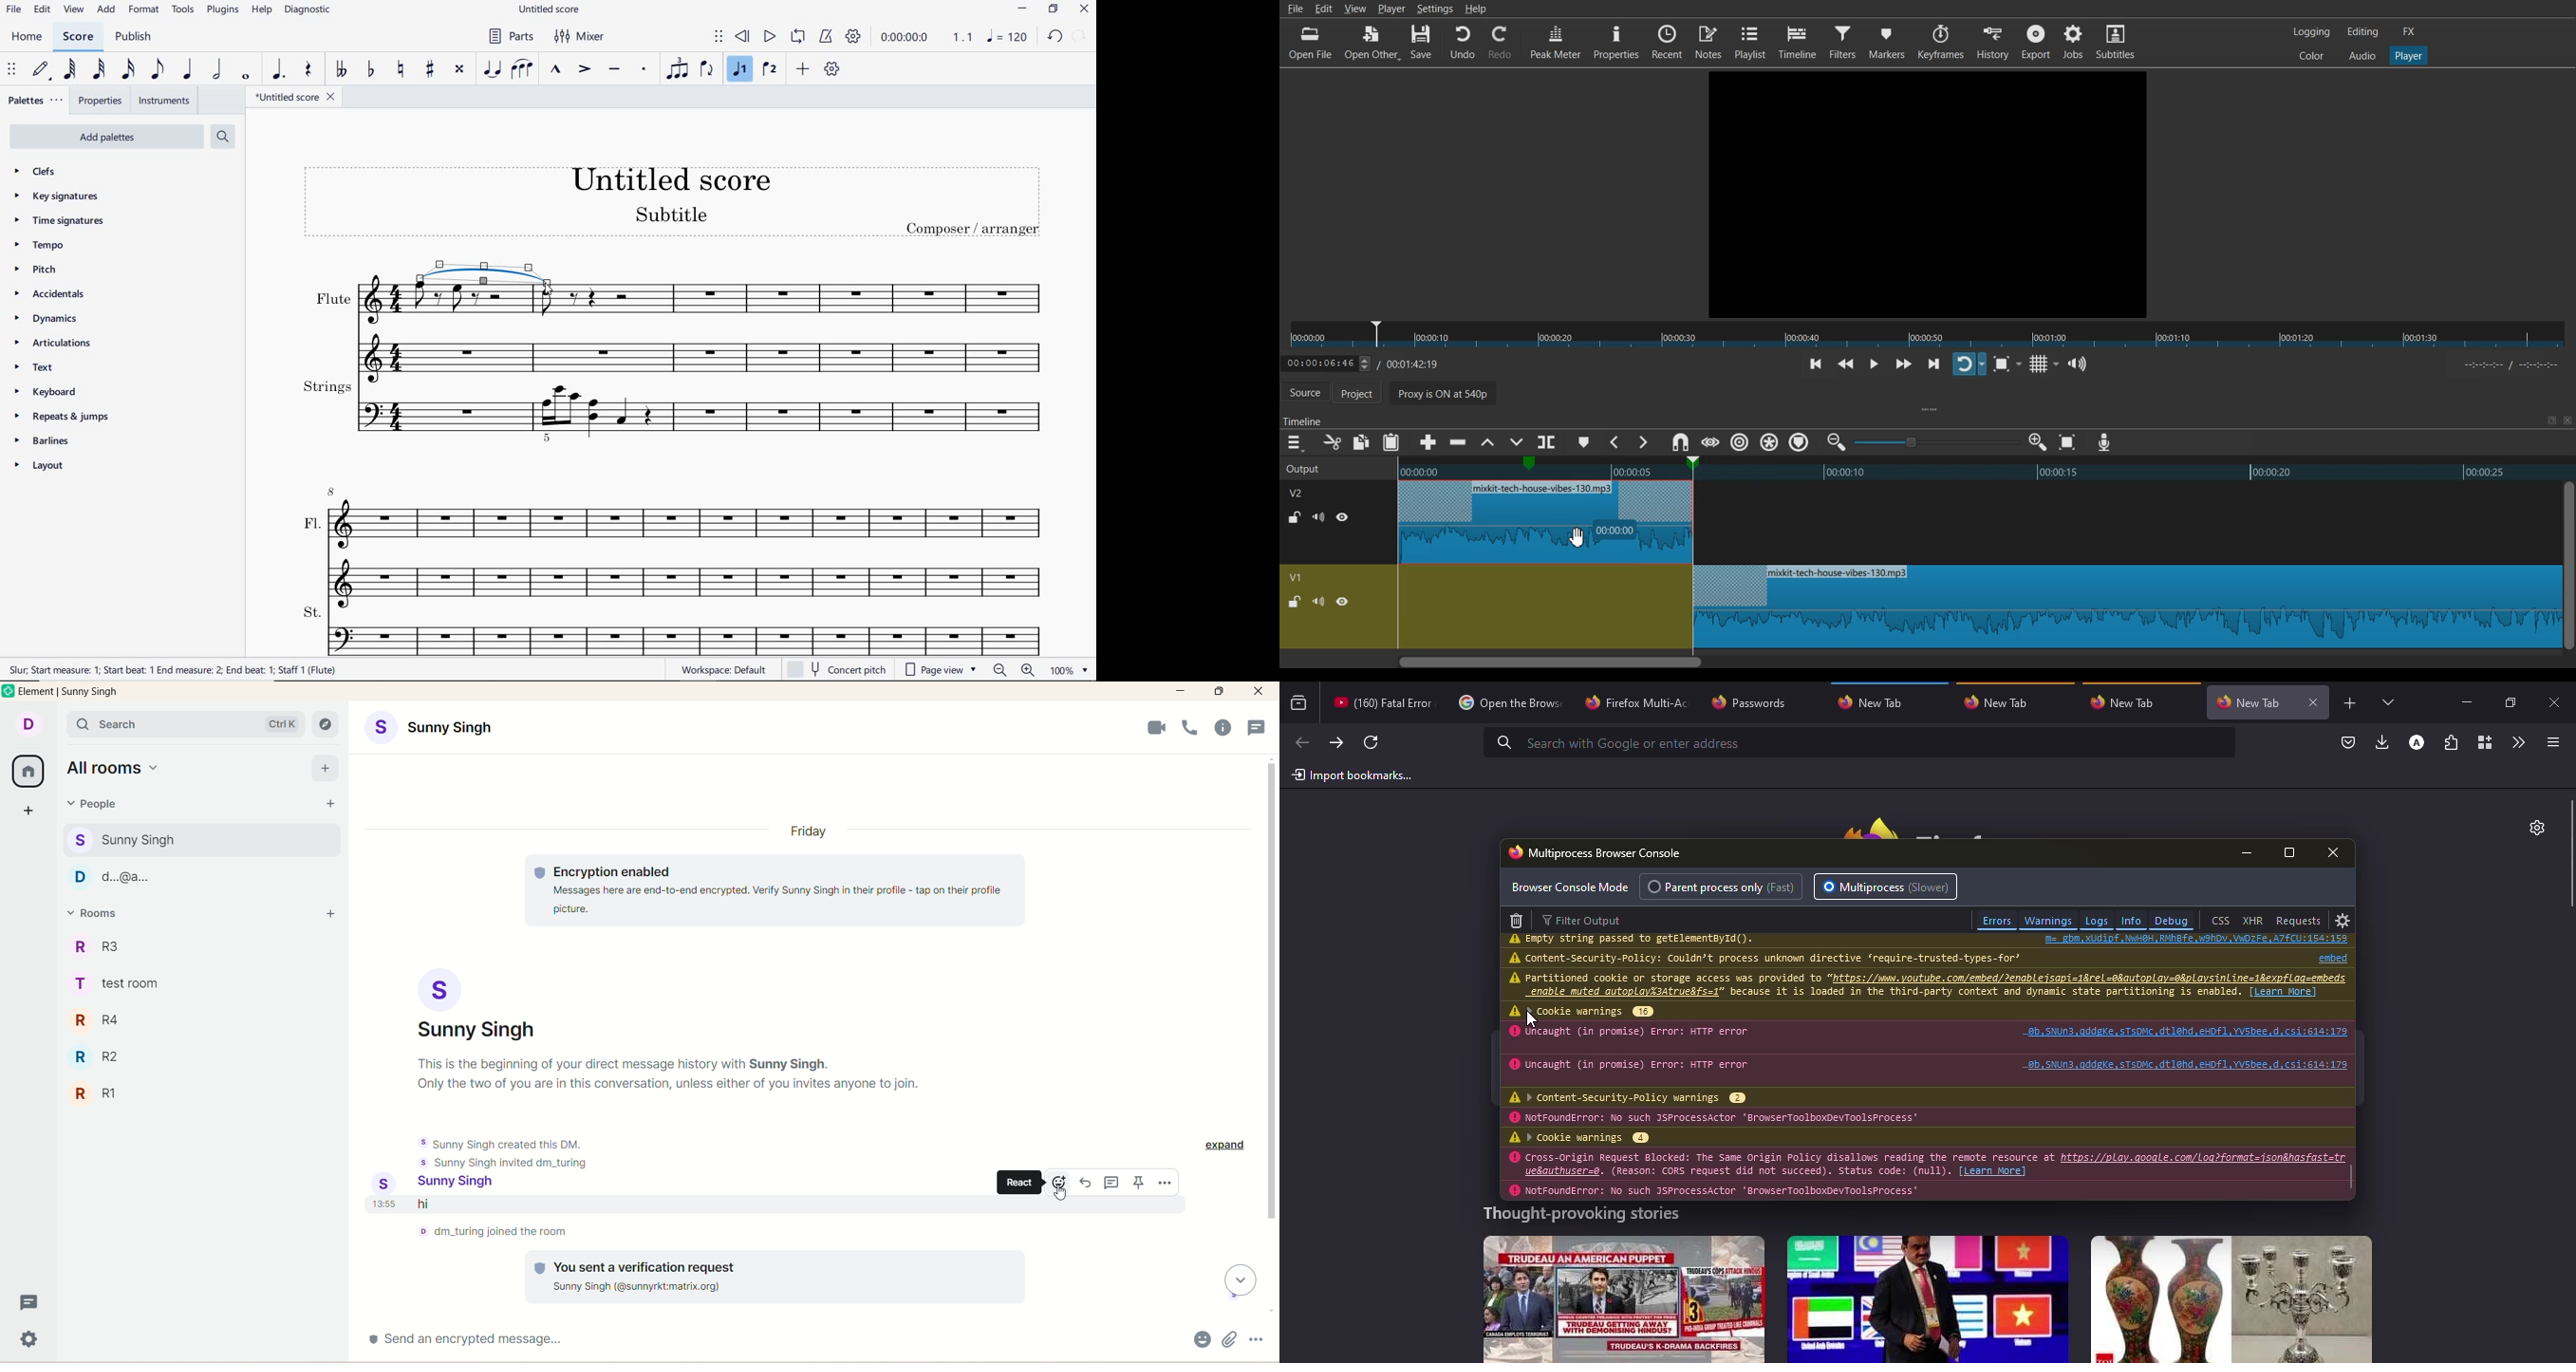 The height and width of the screenshot is (1372, 2576). What do you see at coordinates (325, 769) in the screenshot?
I see `add` at bounding box center [325, 769].